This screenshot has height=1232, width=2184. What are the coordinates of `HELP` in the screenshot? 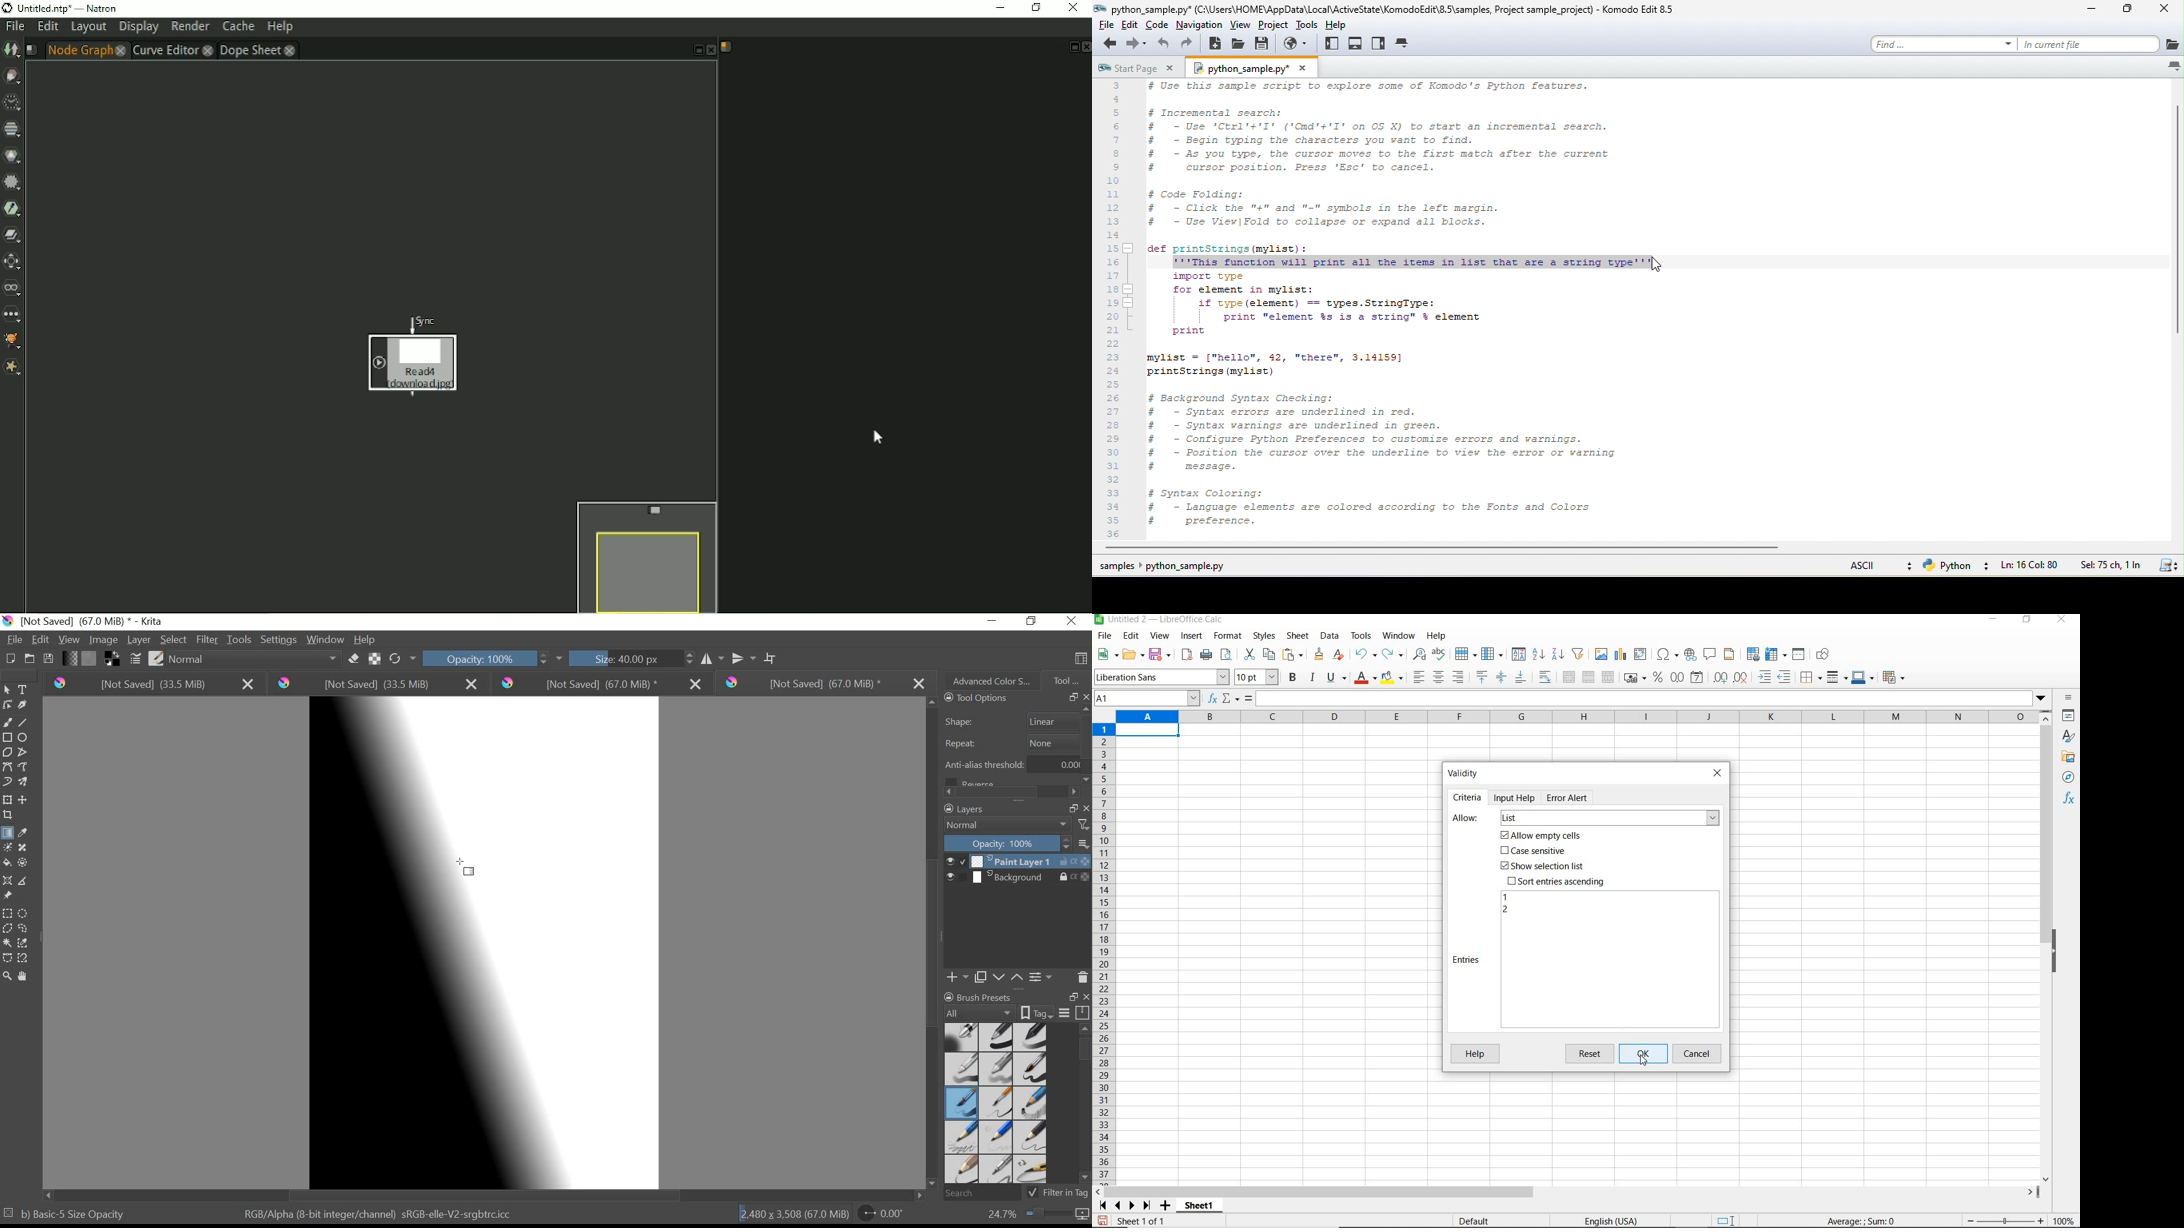 It's located at (365, 640).